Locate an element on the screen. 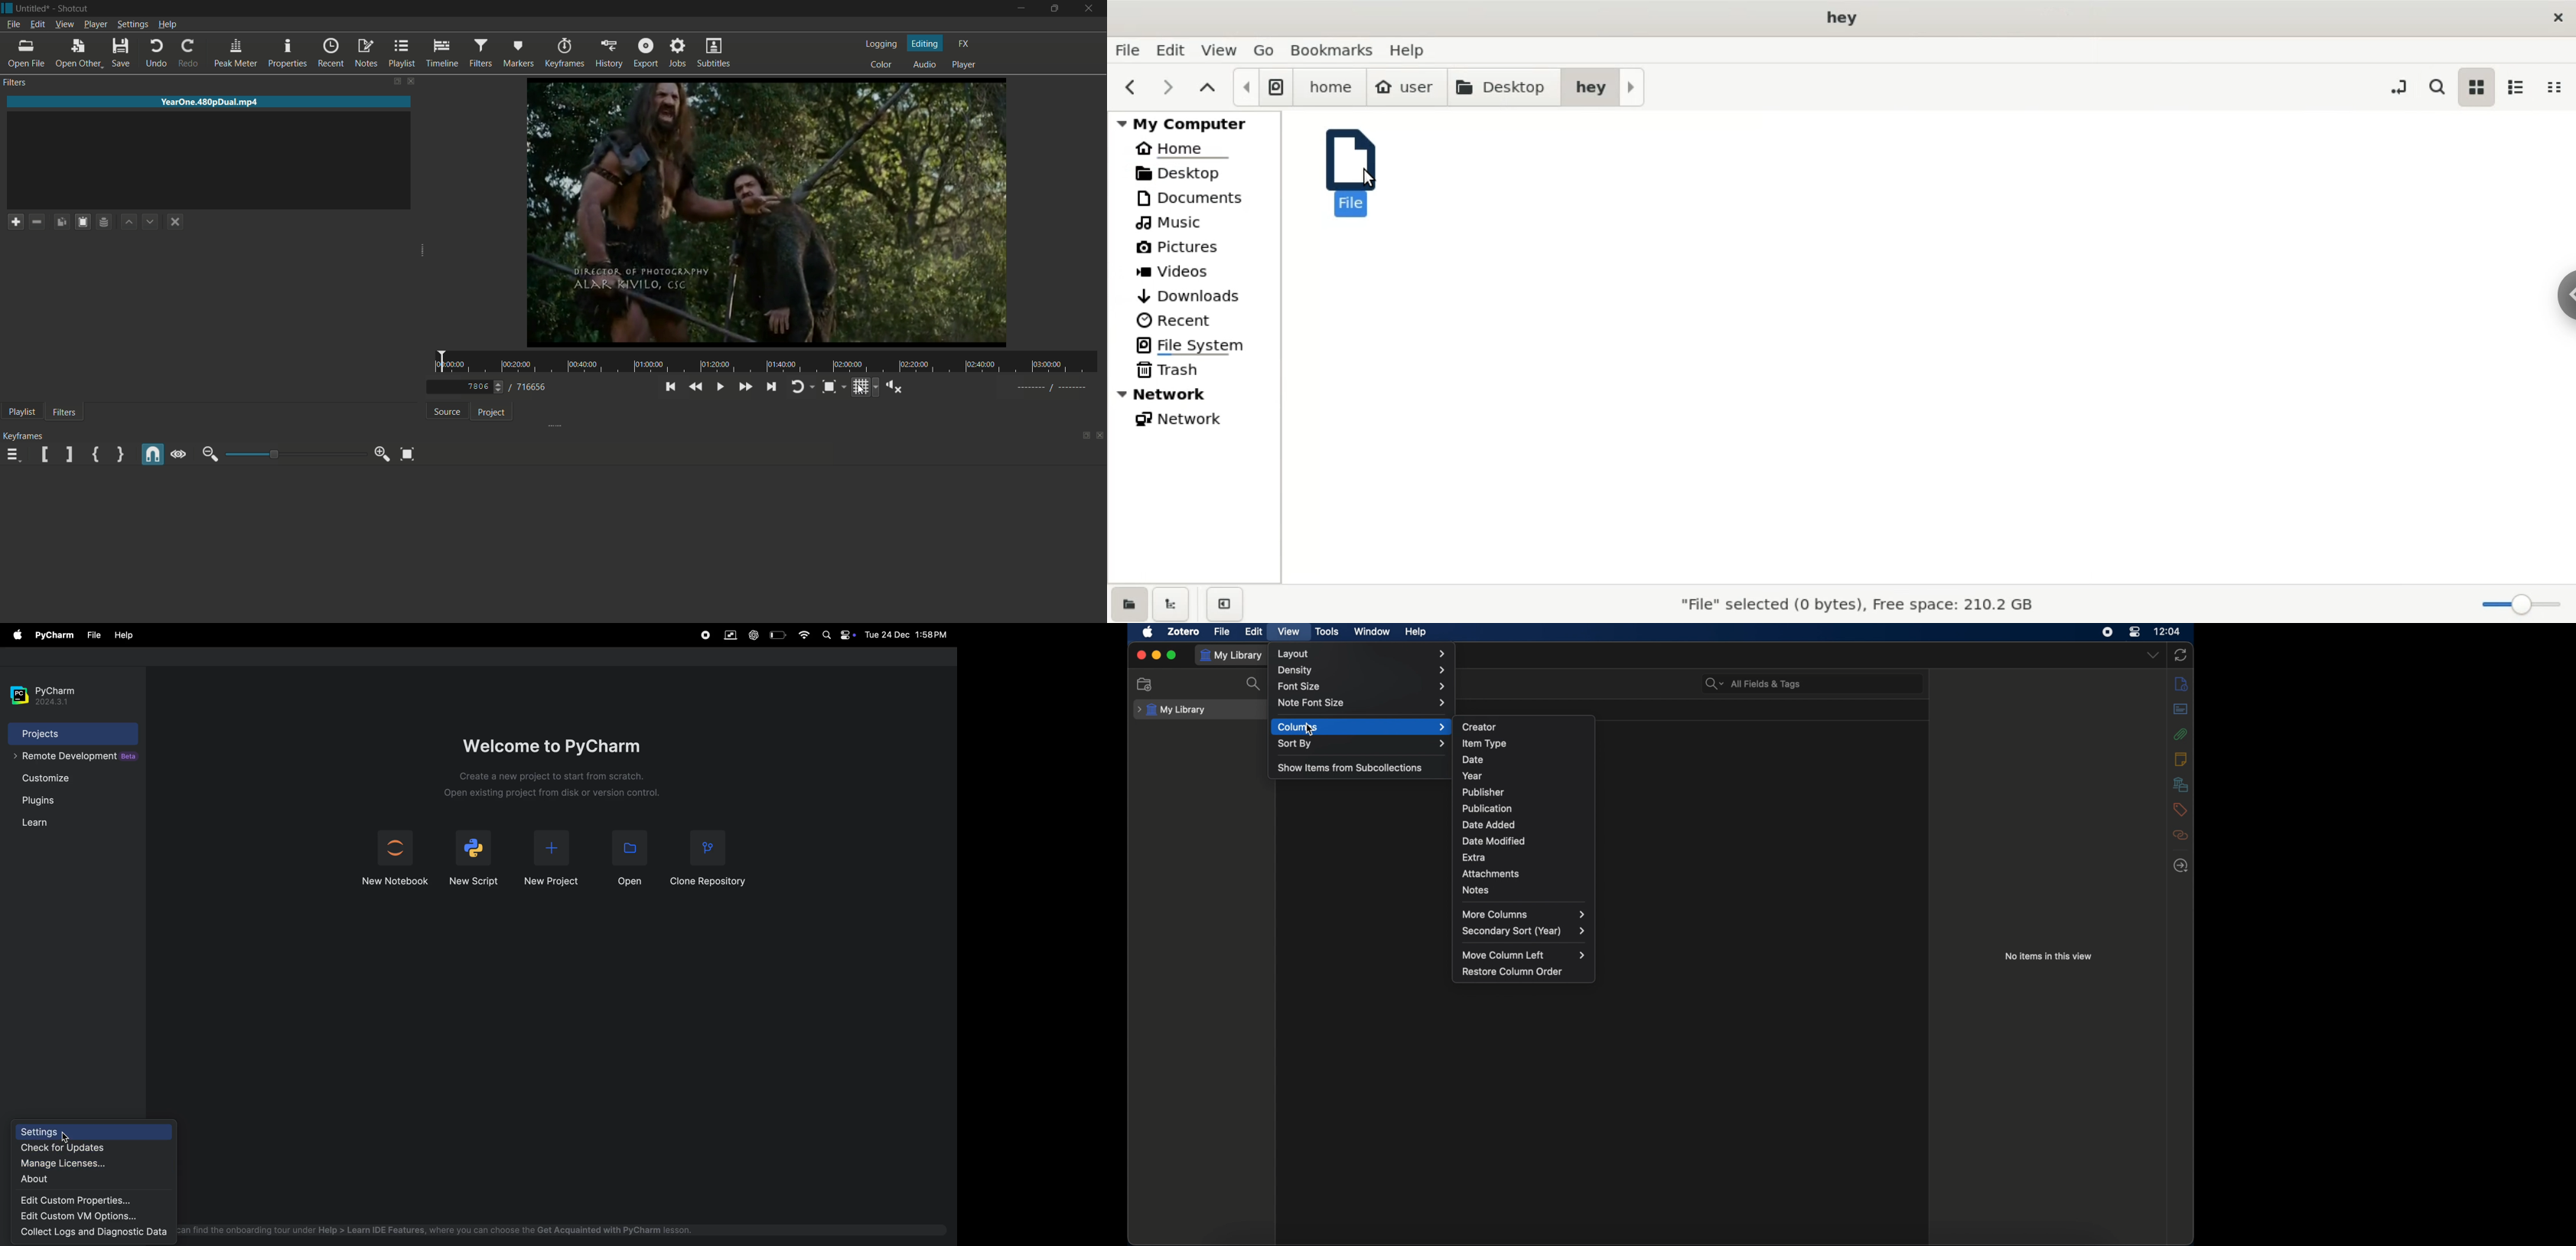 This screenshot has height=1260, width=2576. attachments is located at coordinates (2180, 734).